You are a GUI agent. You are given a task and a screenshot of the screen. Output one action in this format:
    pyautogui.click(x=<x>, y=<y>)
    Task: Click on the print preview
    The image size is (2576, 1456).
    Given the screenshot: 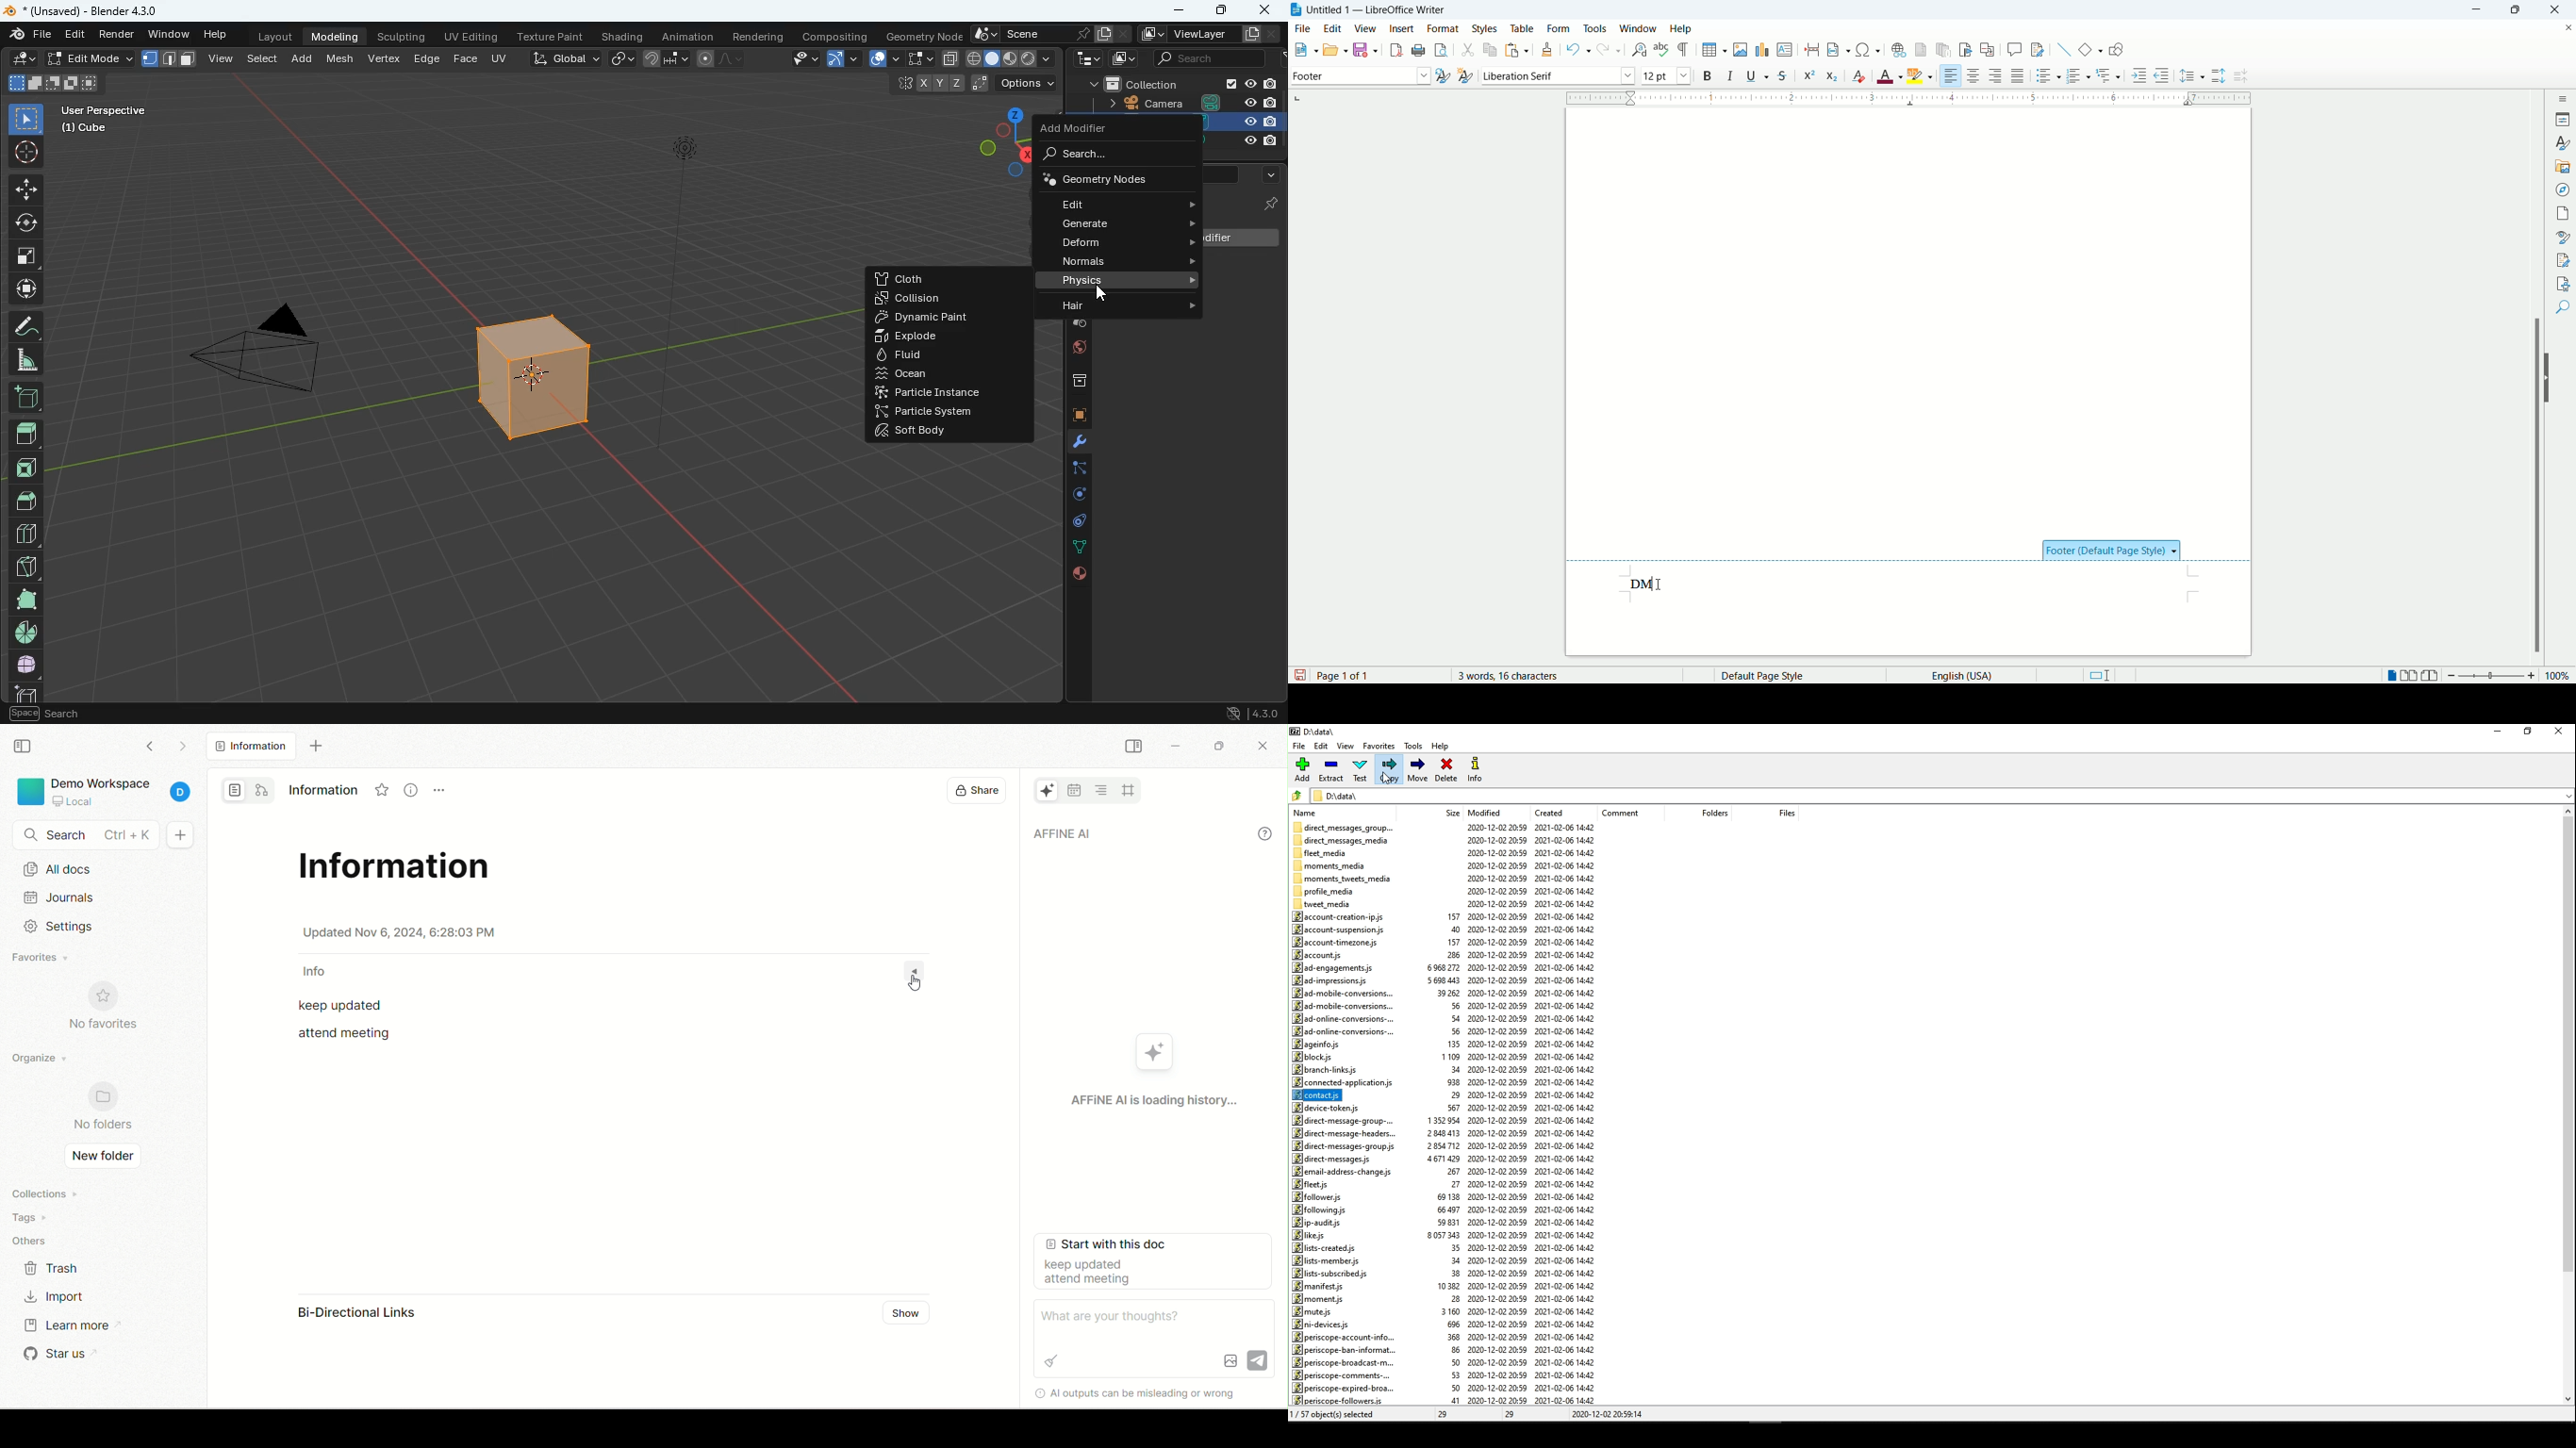 What is the action you would take?
    pyautogui.click(x=1442, y=51)
    